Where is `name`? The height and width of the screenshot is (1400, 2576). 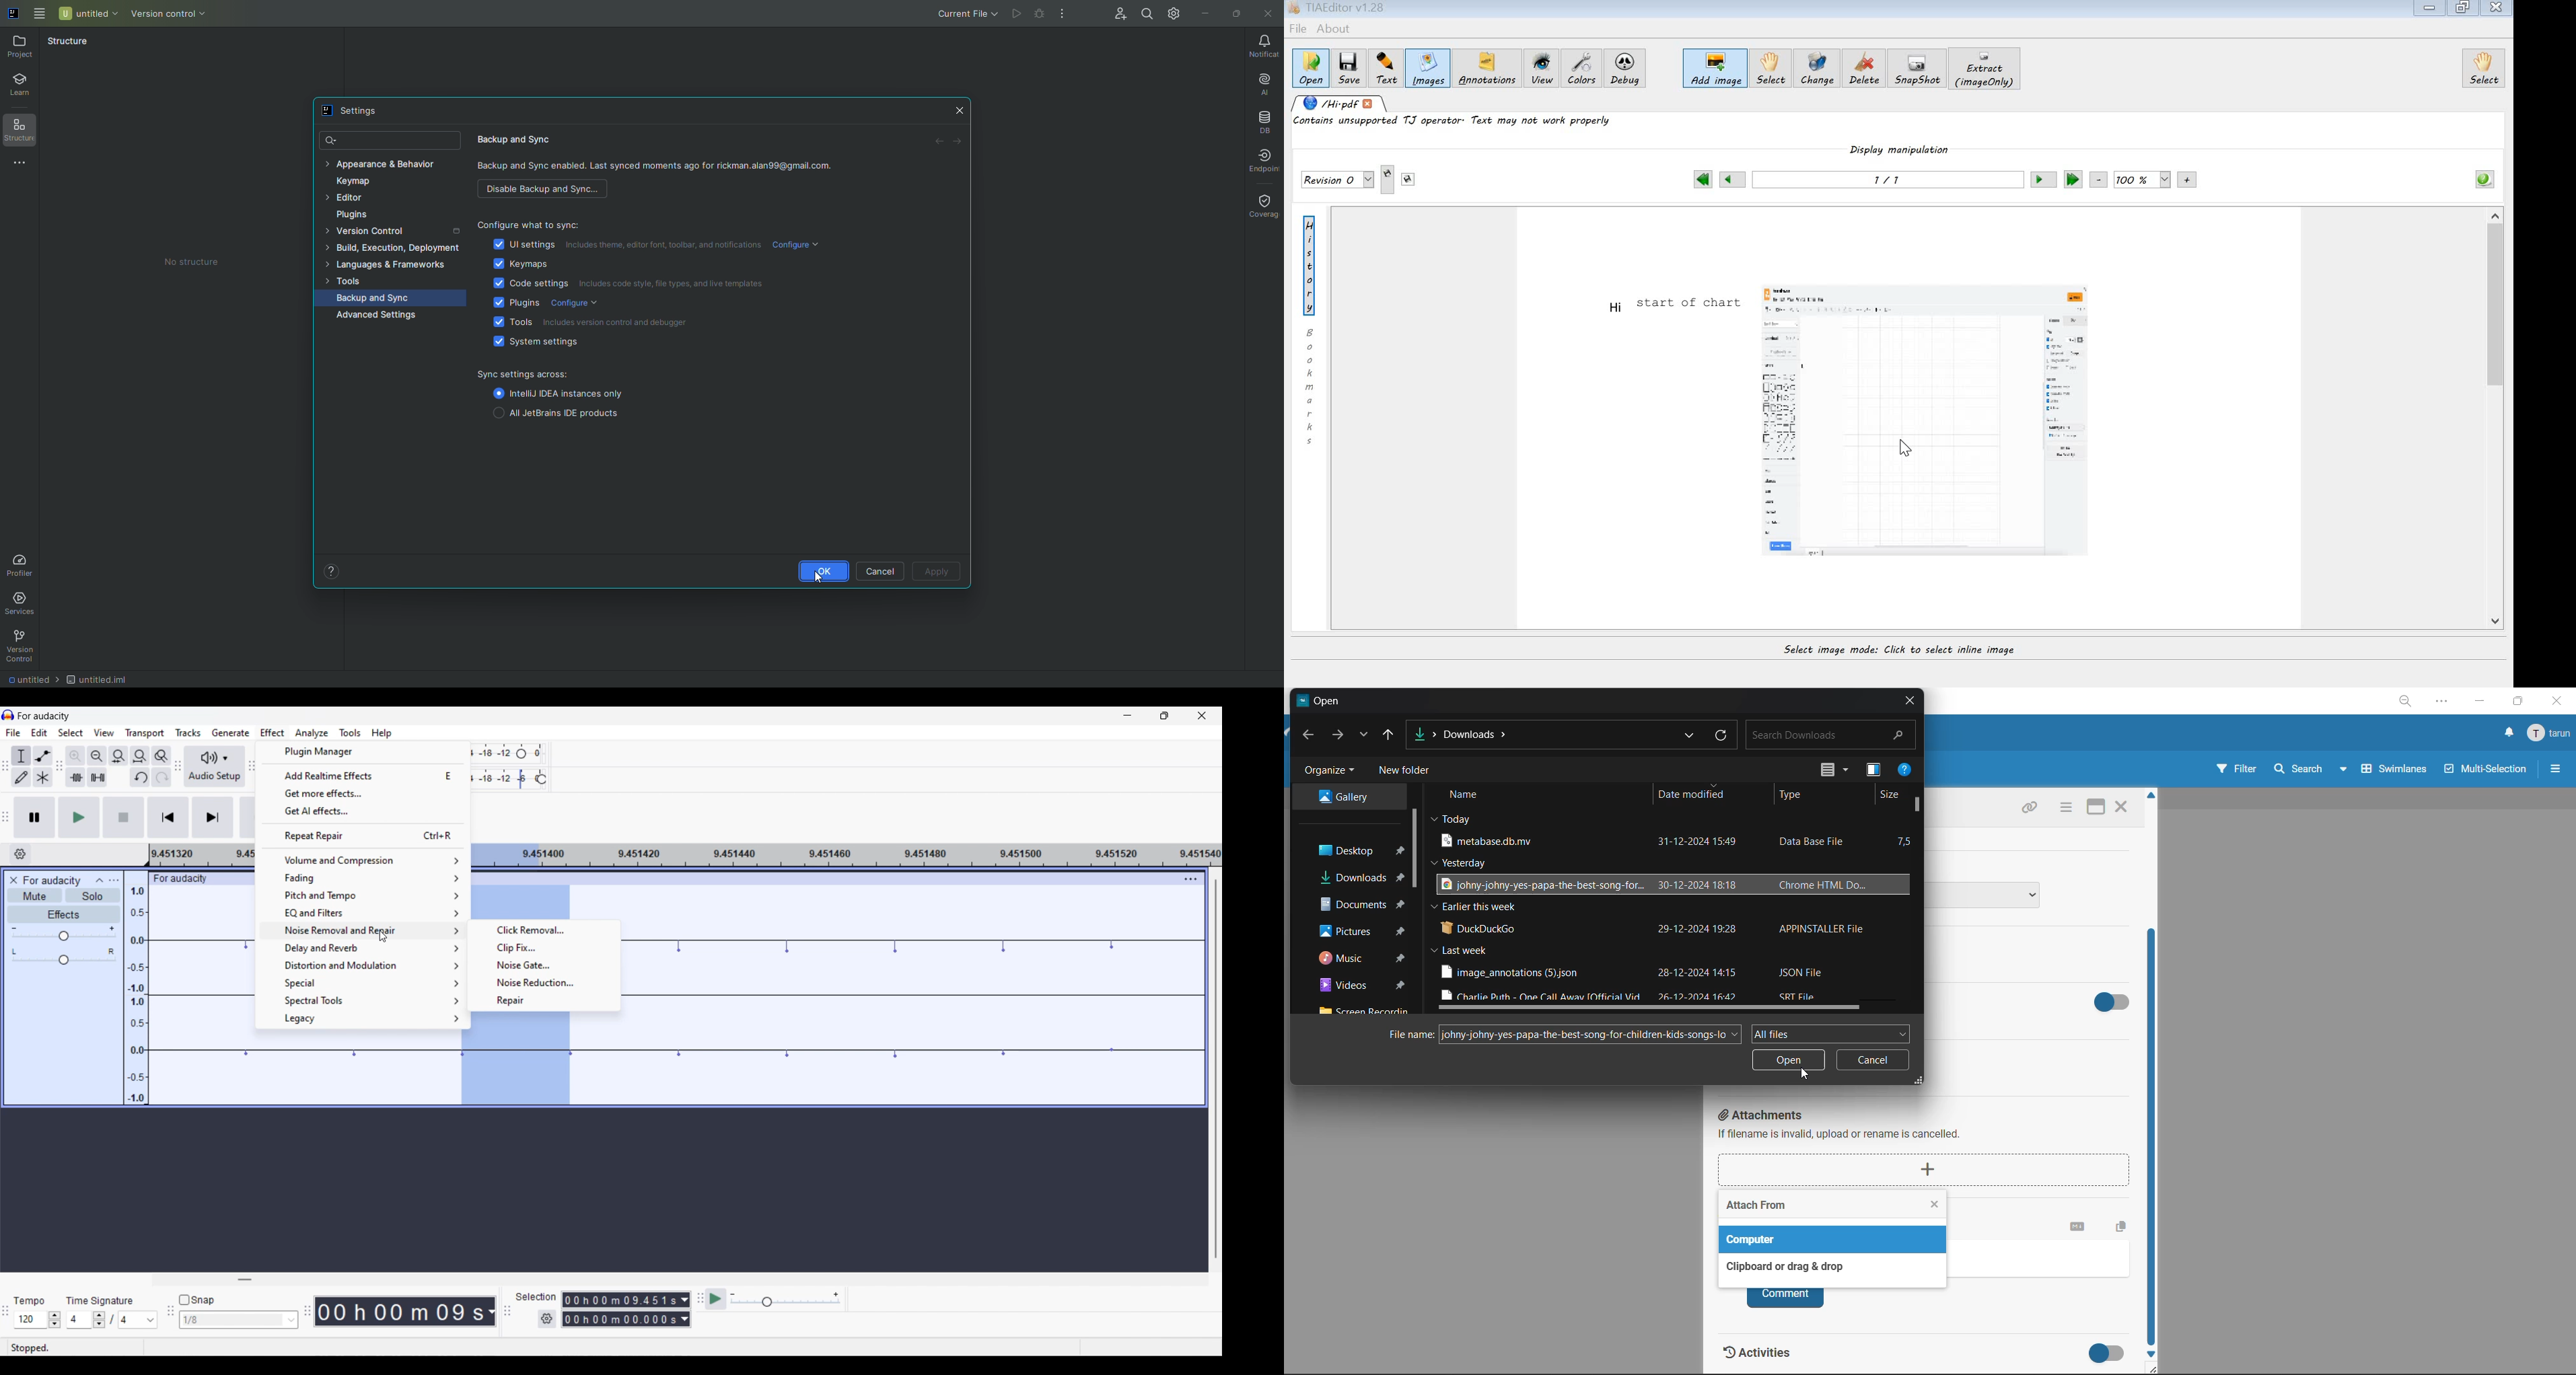 name is located at coordinates (1470, 796).